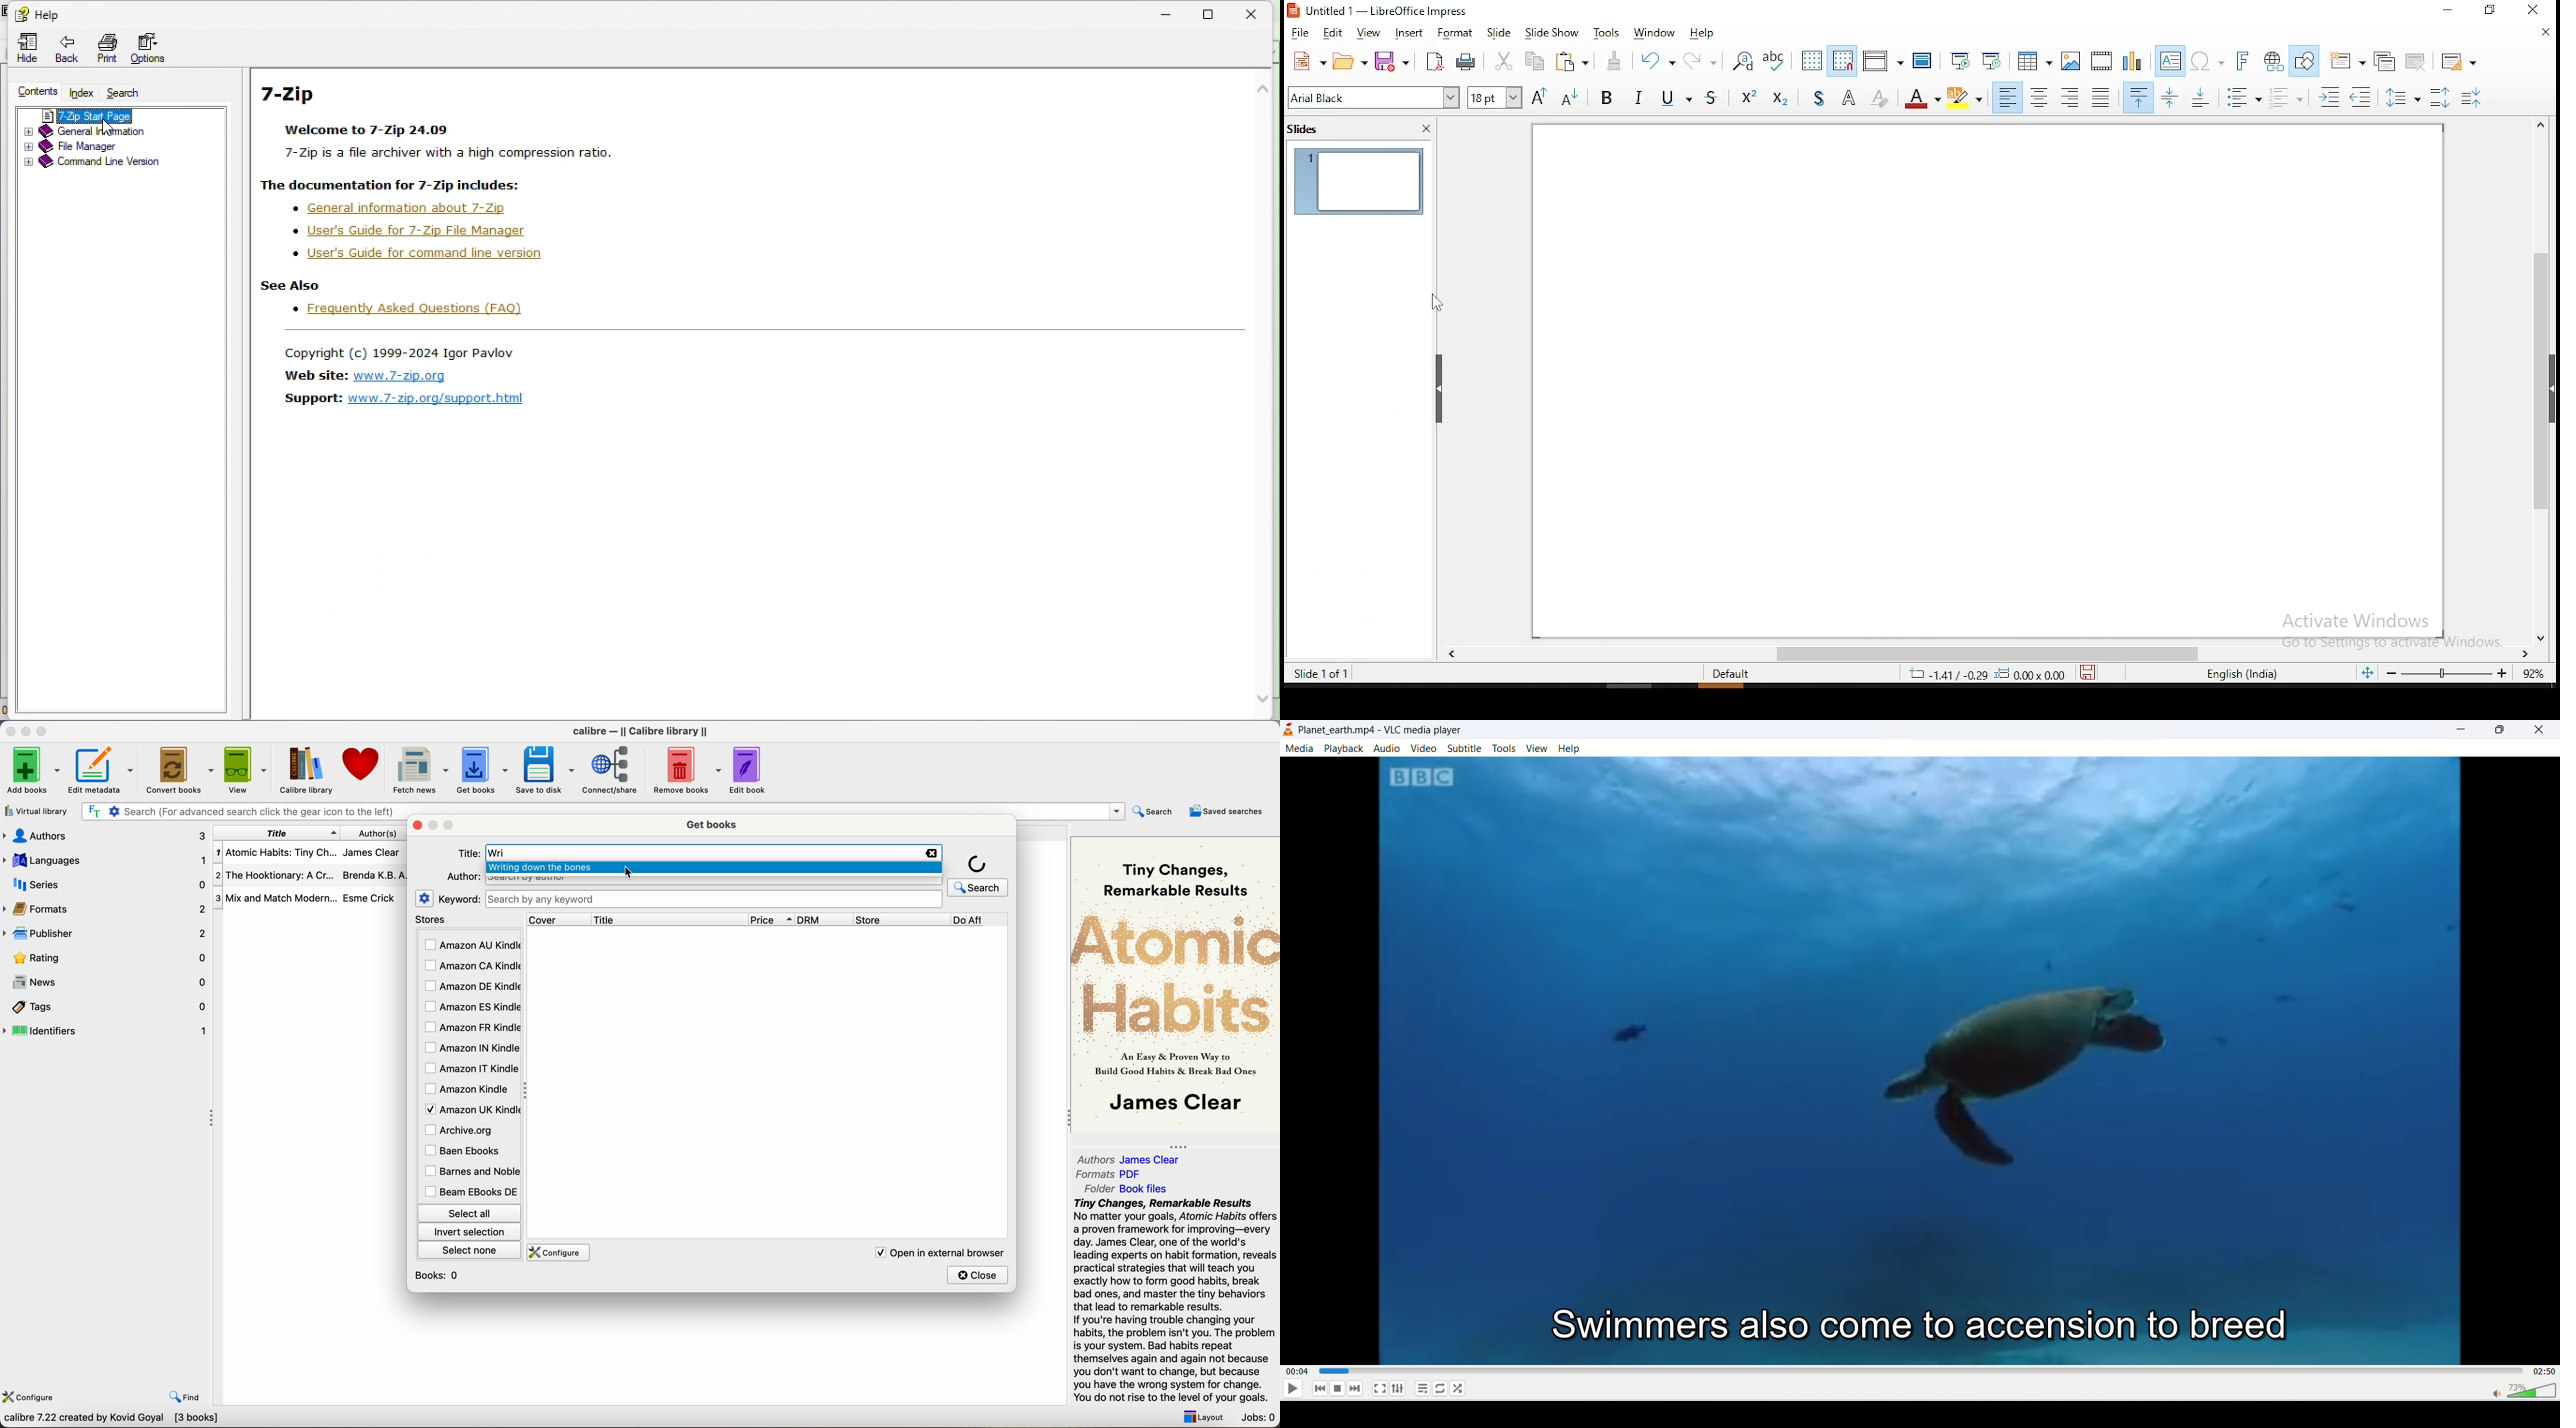  I want to click on align center, so click(2040, 98).